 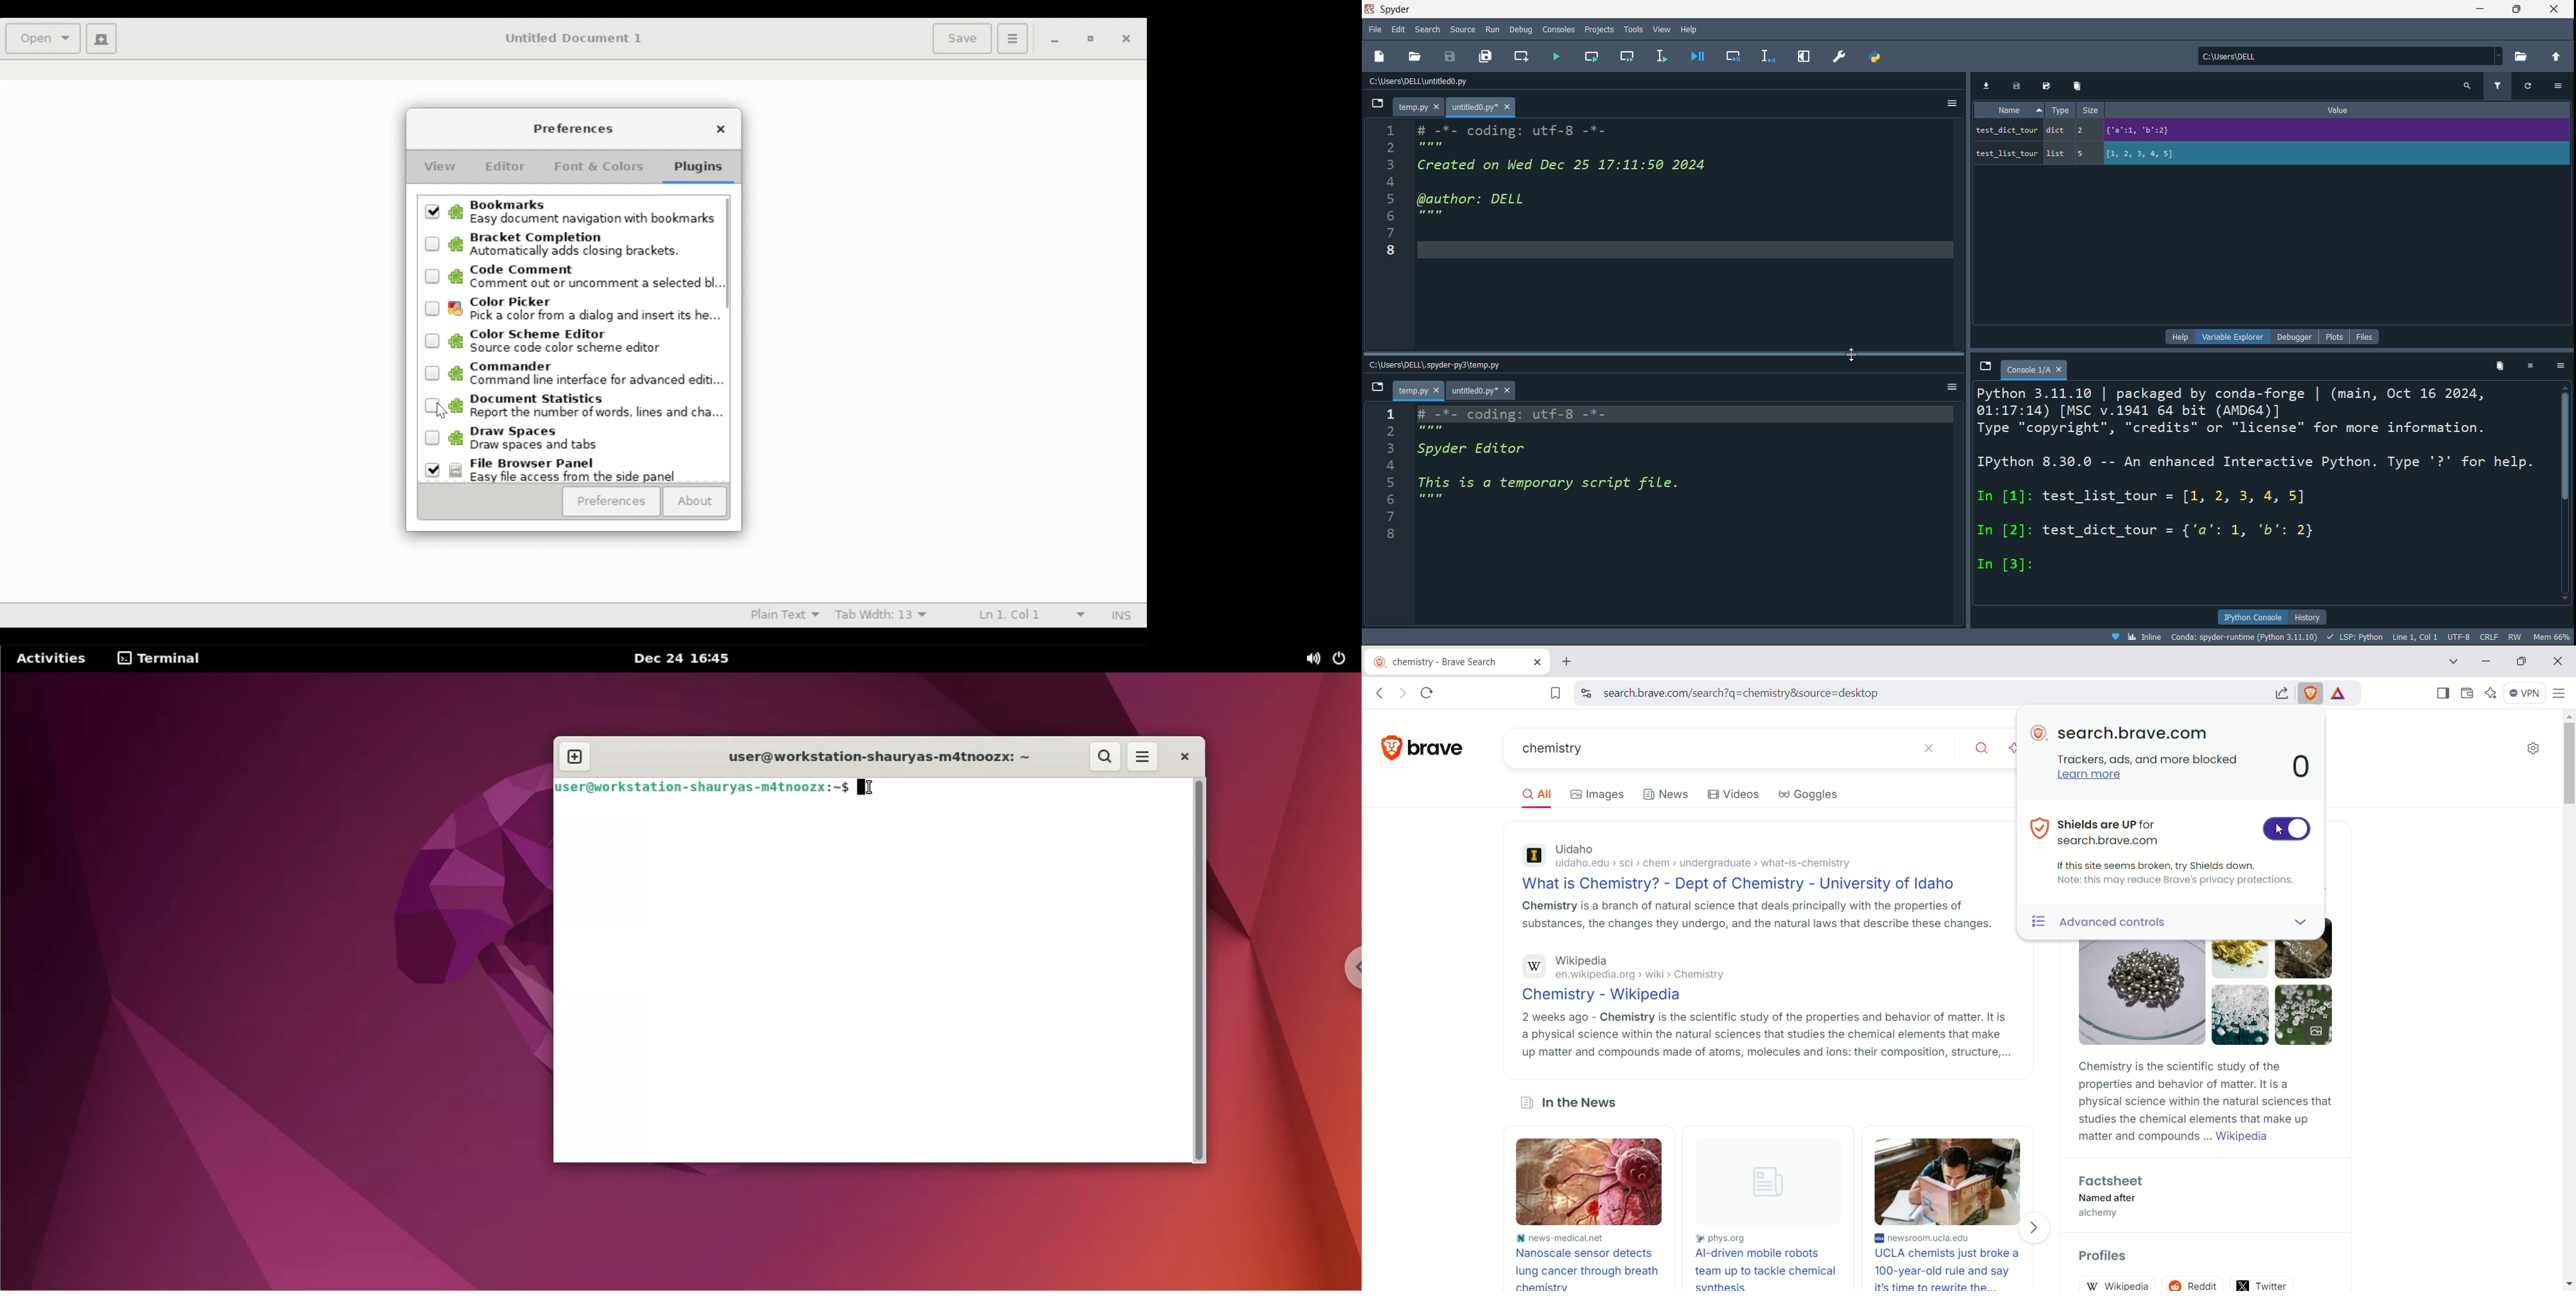 I want to click on filter variables, so click(x=2499, y=85).